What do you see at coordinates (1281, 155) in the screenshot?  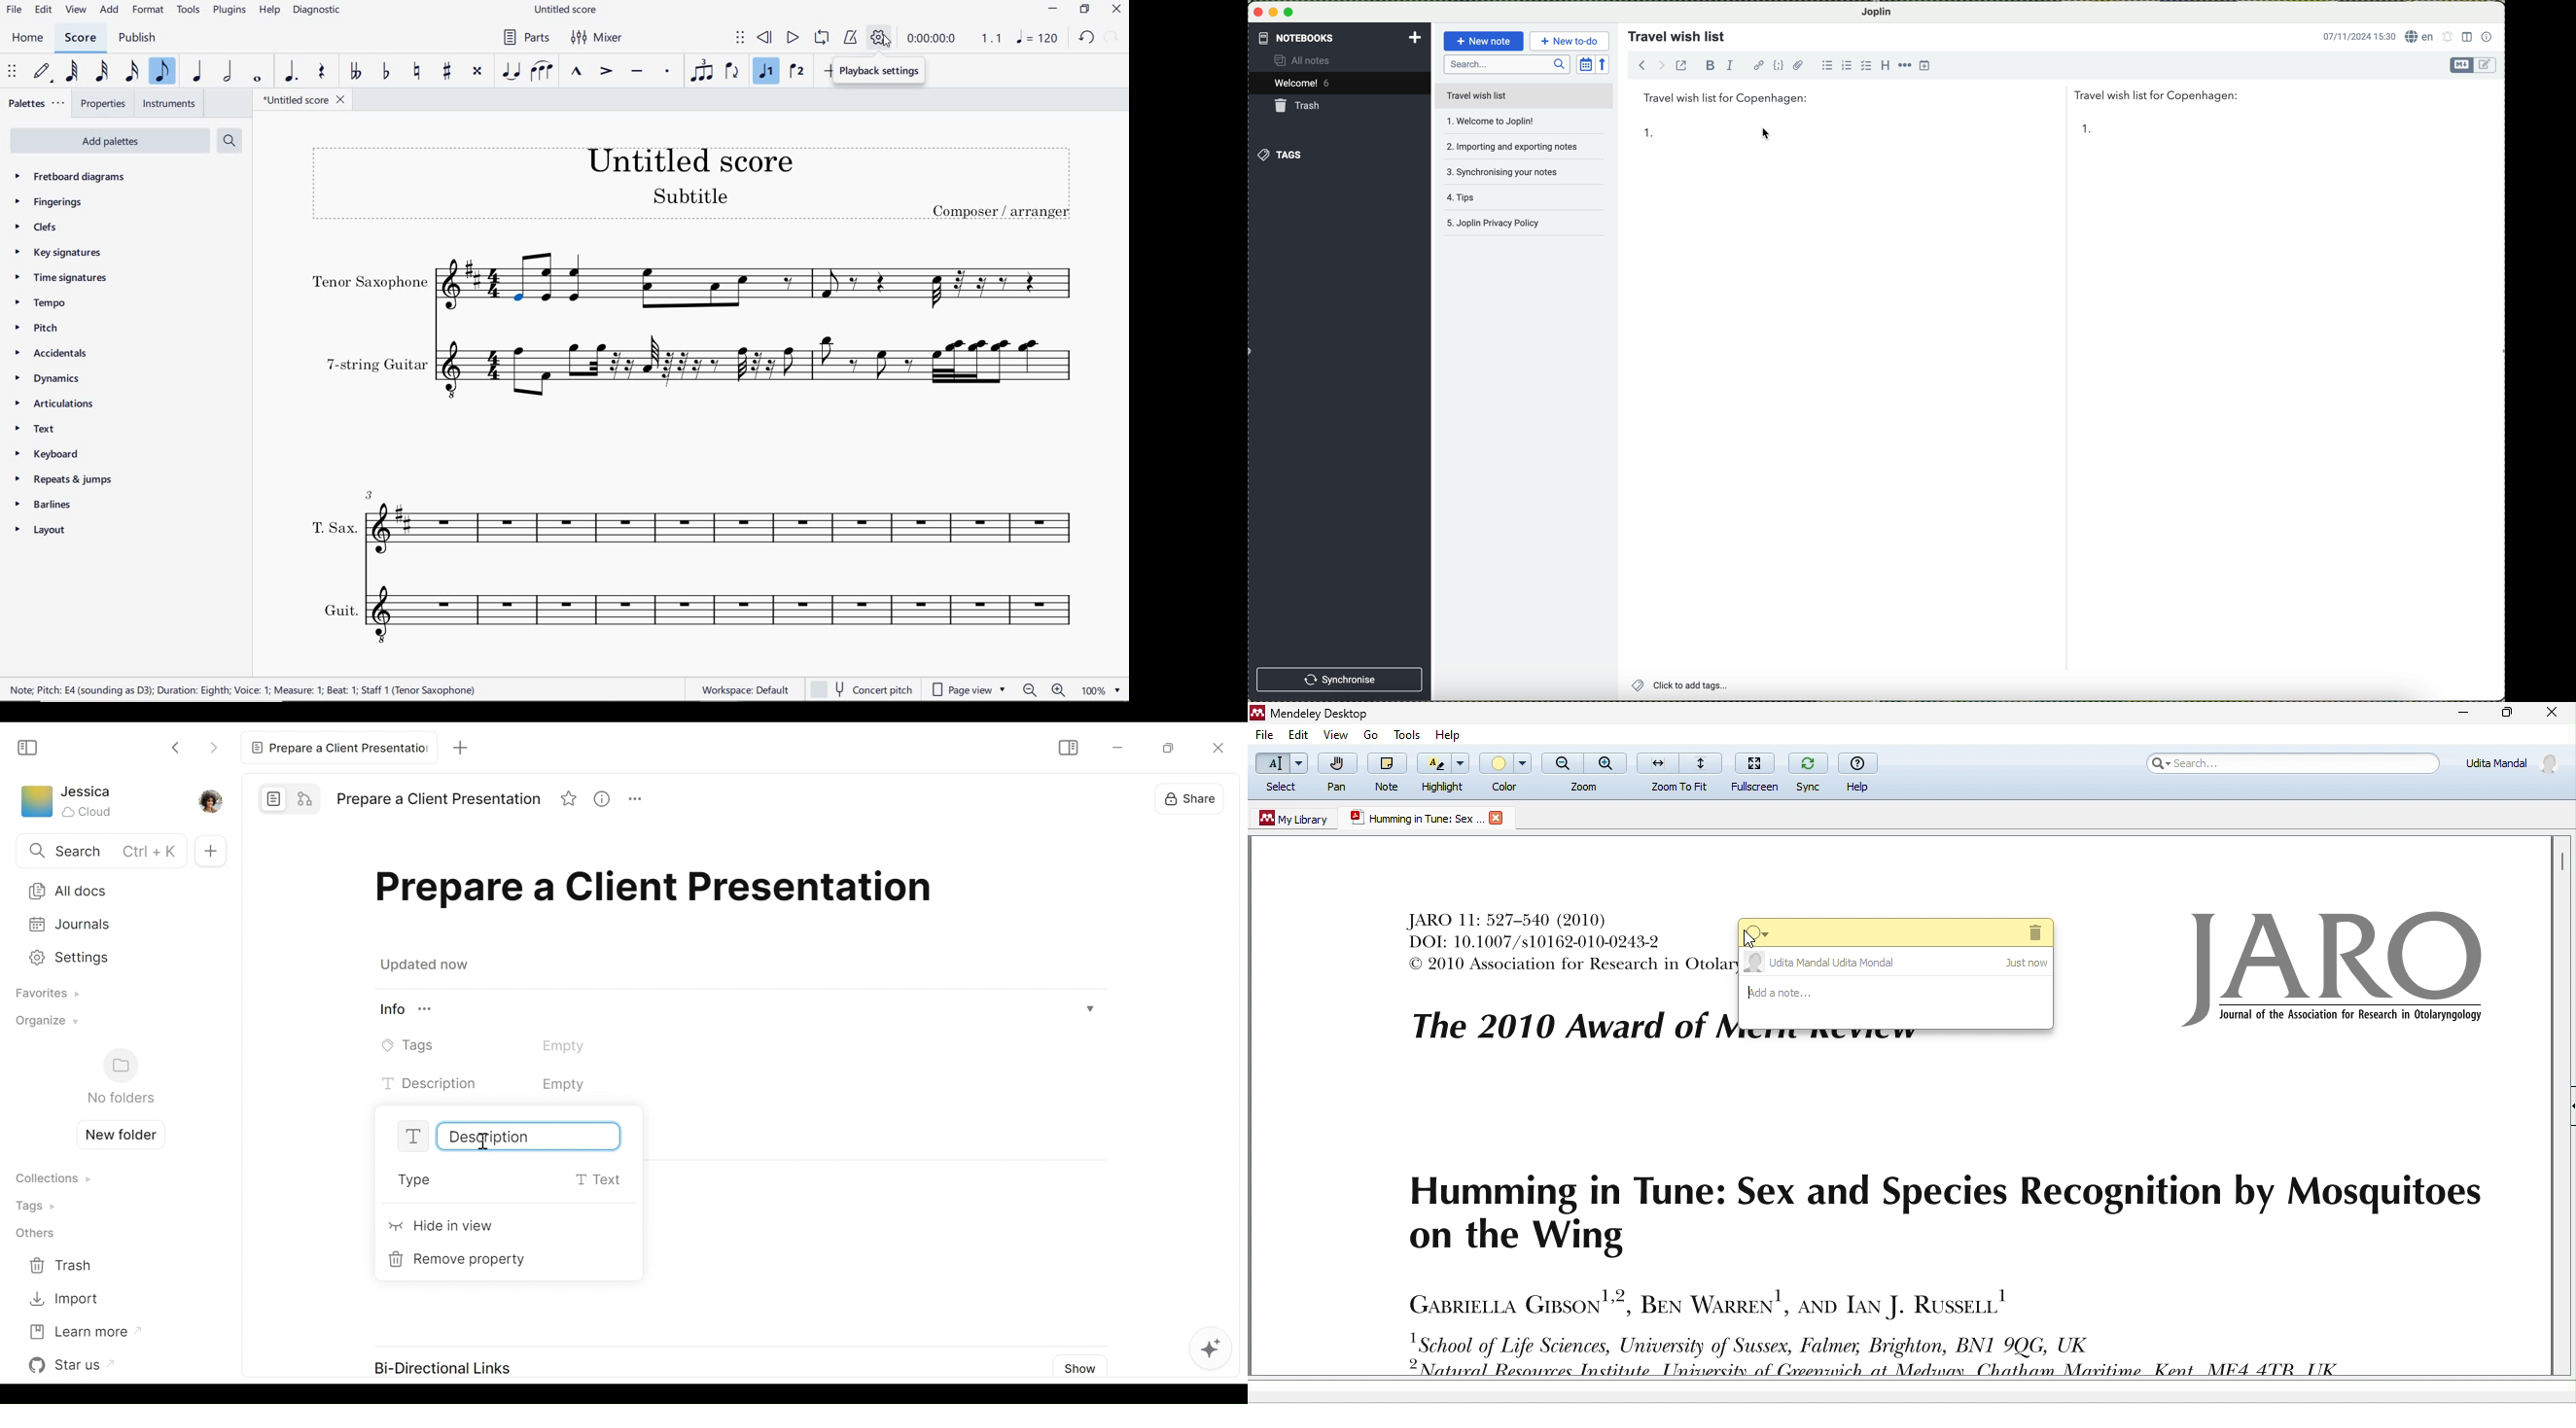 I see `tags` at bounding box center [1281, 155].